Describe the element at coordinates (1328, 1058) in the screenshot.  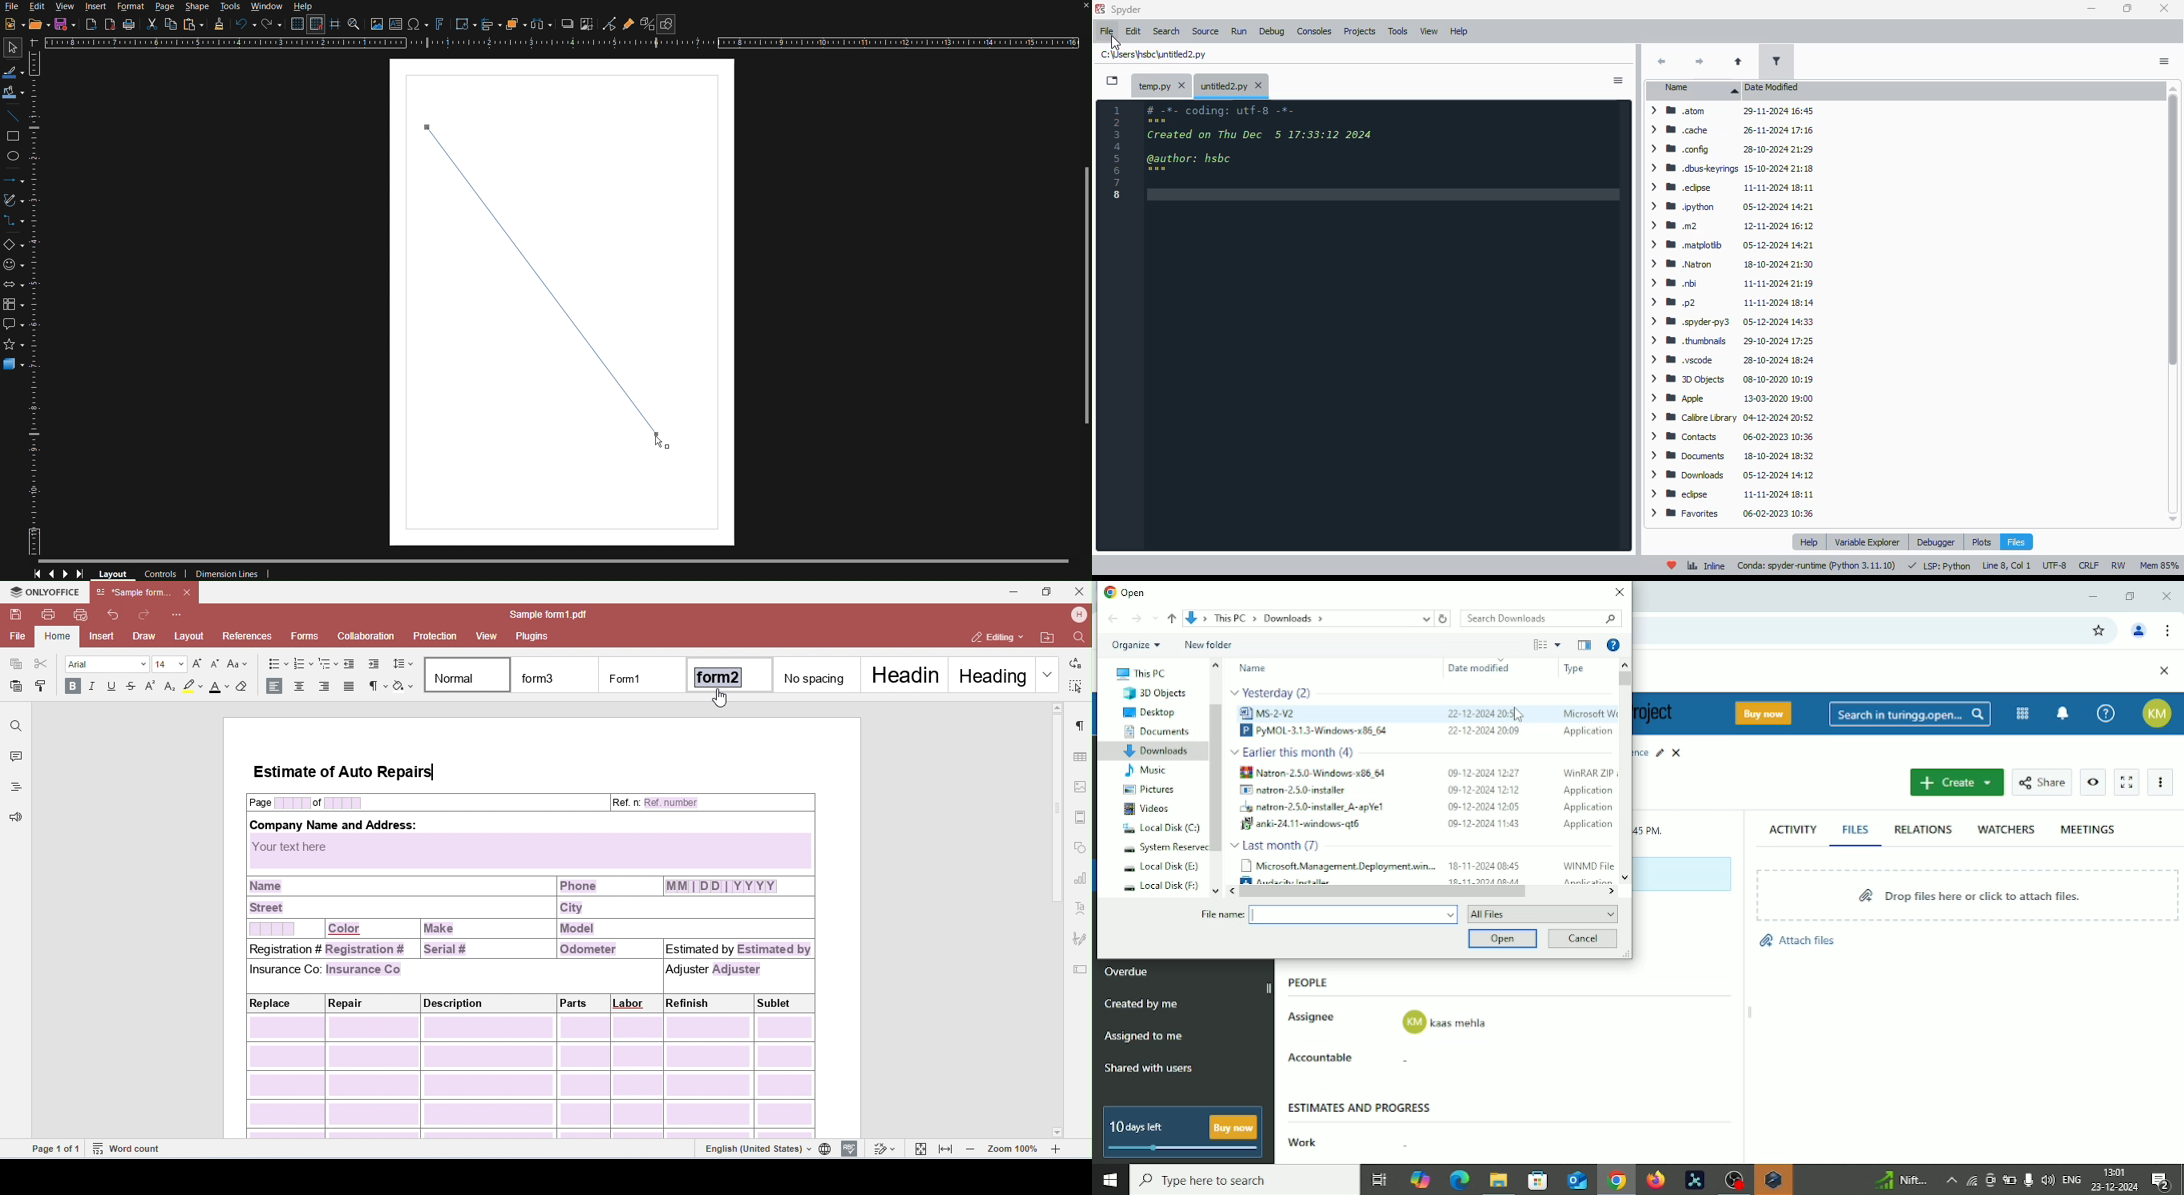
I see `Accountable` at that location.